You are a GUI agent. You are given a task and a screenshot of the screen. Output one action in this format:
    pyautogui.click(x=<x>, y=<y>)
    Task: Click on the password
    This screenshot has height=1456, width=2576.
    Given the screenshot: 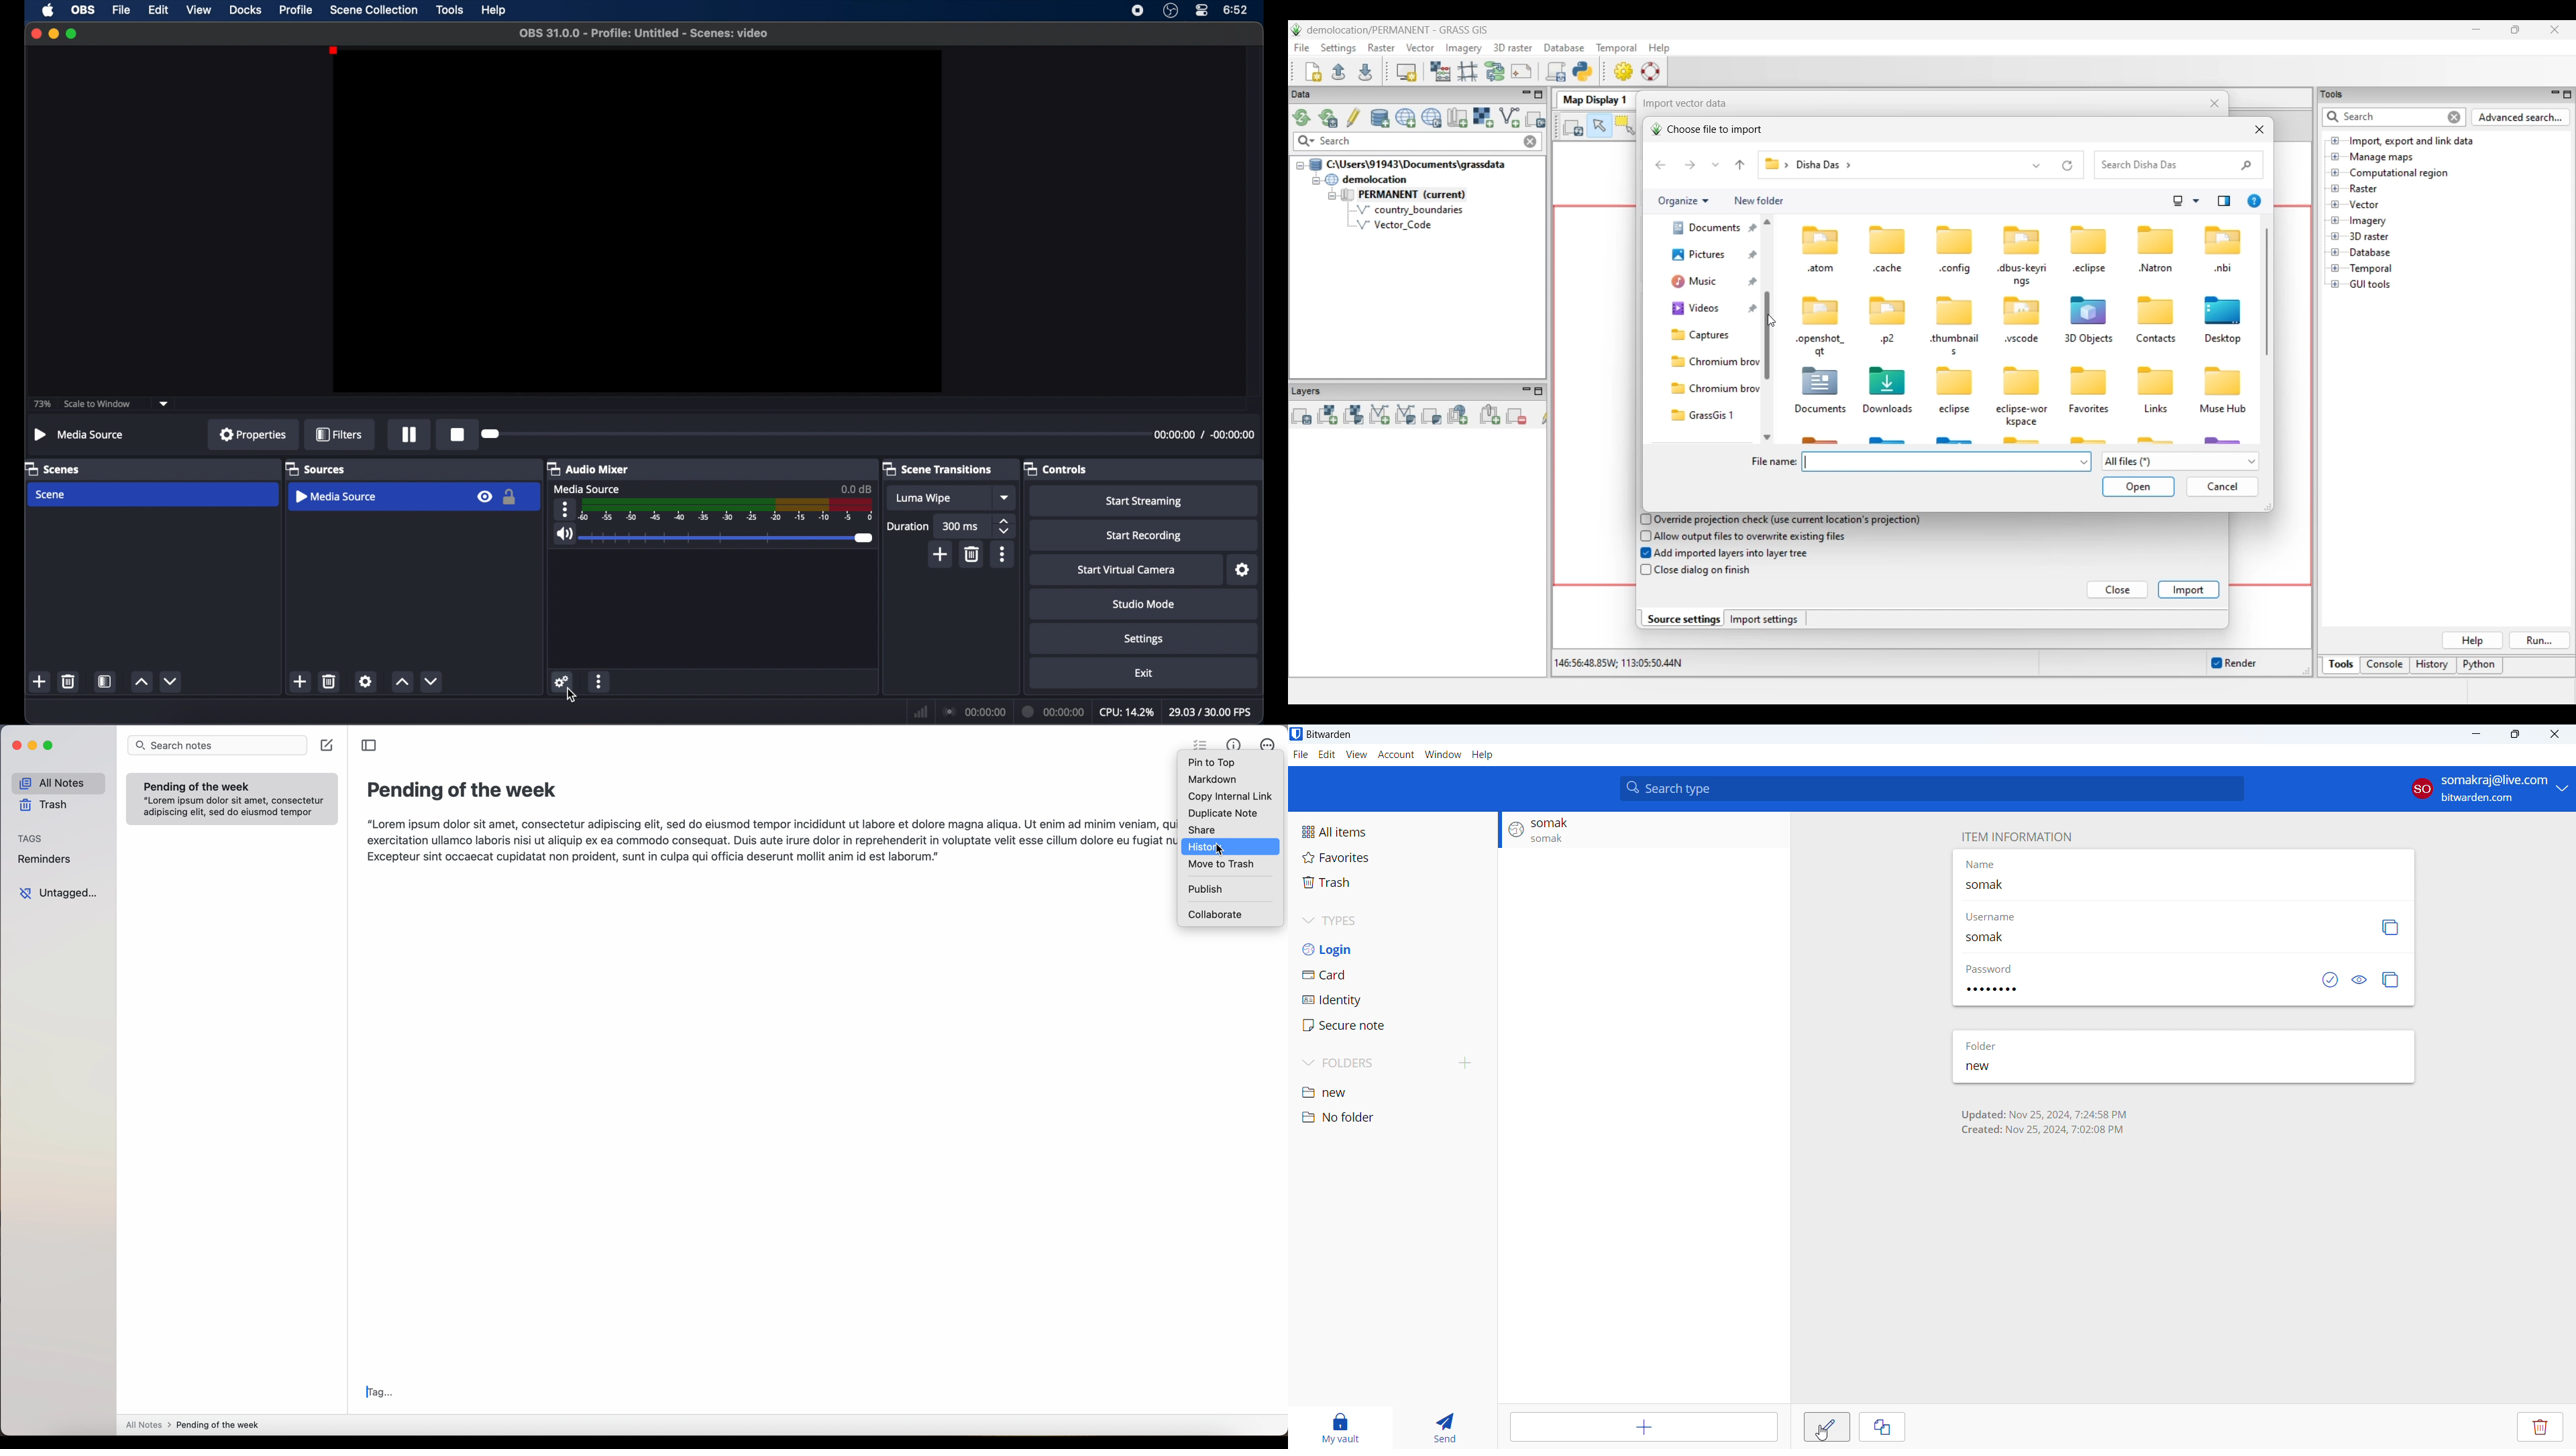 What is the action you would take?
    pyautogui.click(x=1991, y=969)
    